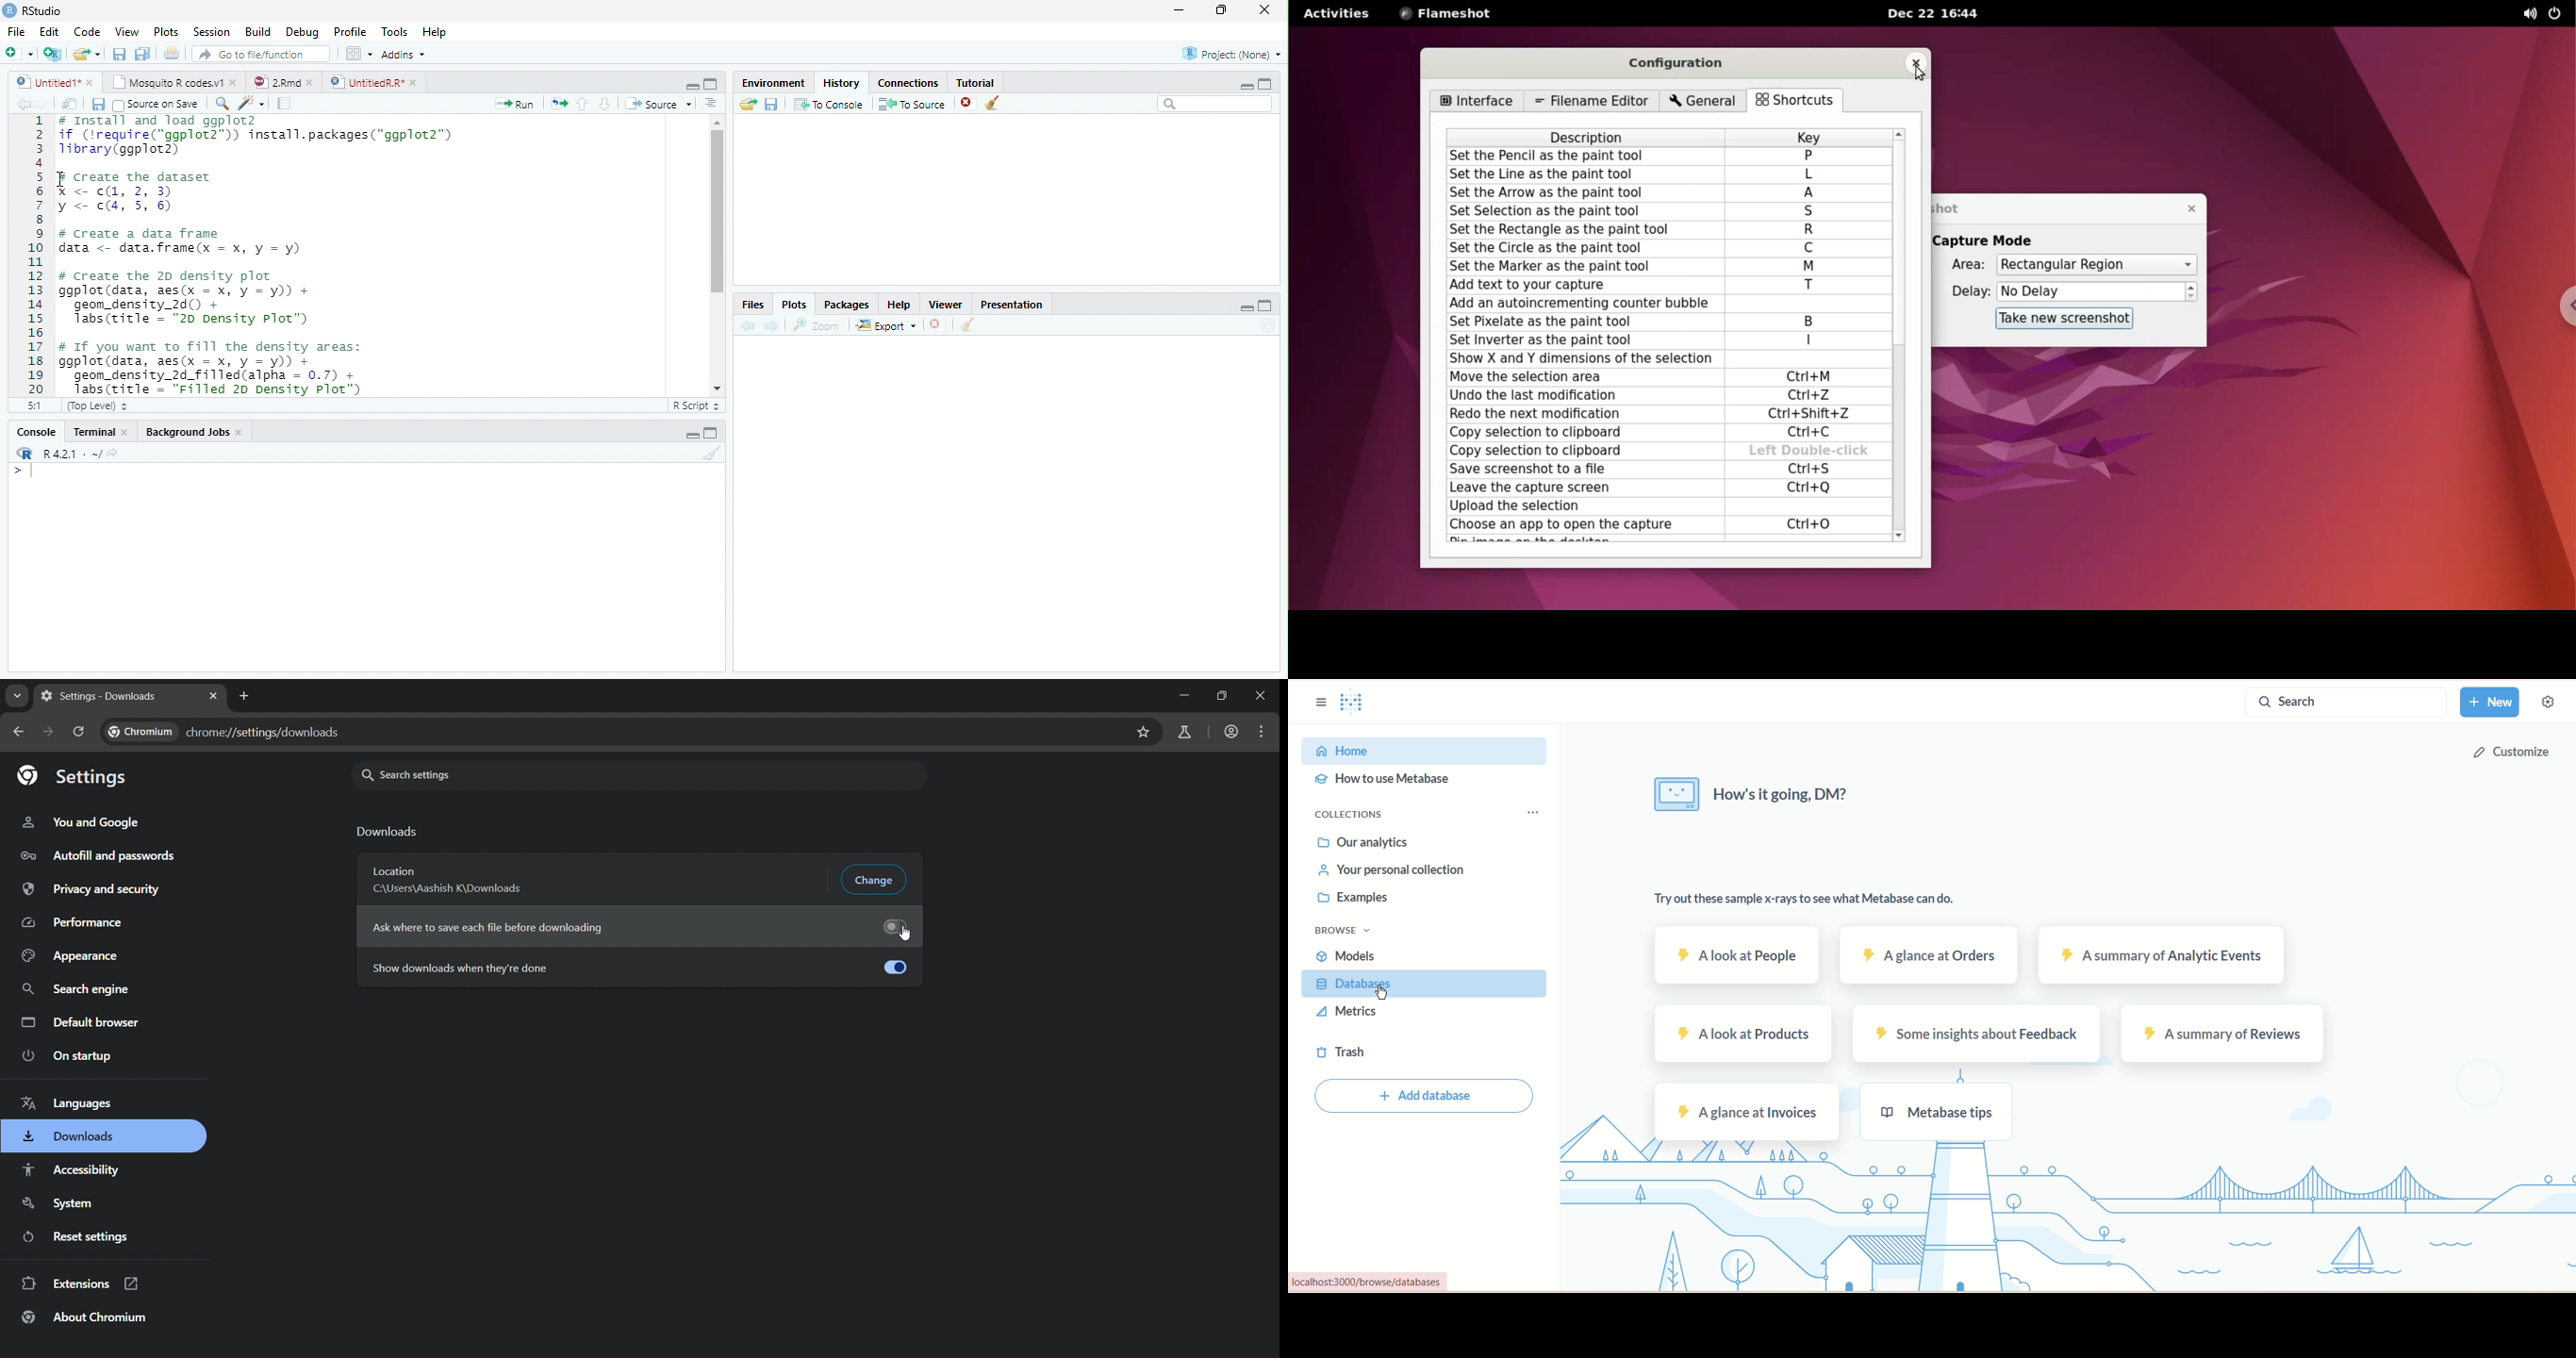  I want to click on Background Jobs, so click(189, 433).